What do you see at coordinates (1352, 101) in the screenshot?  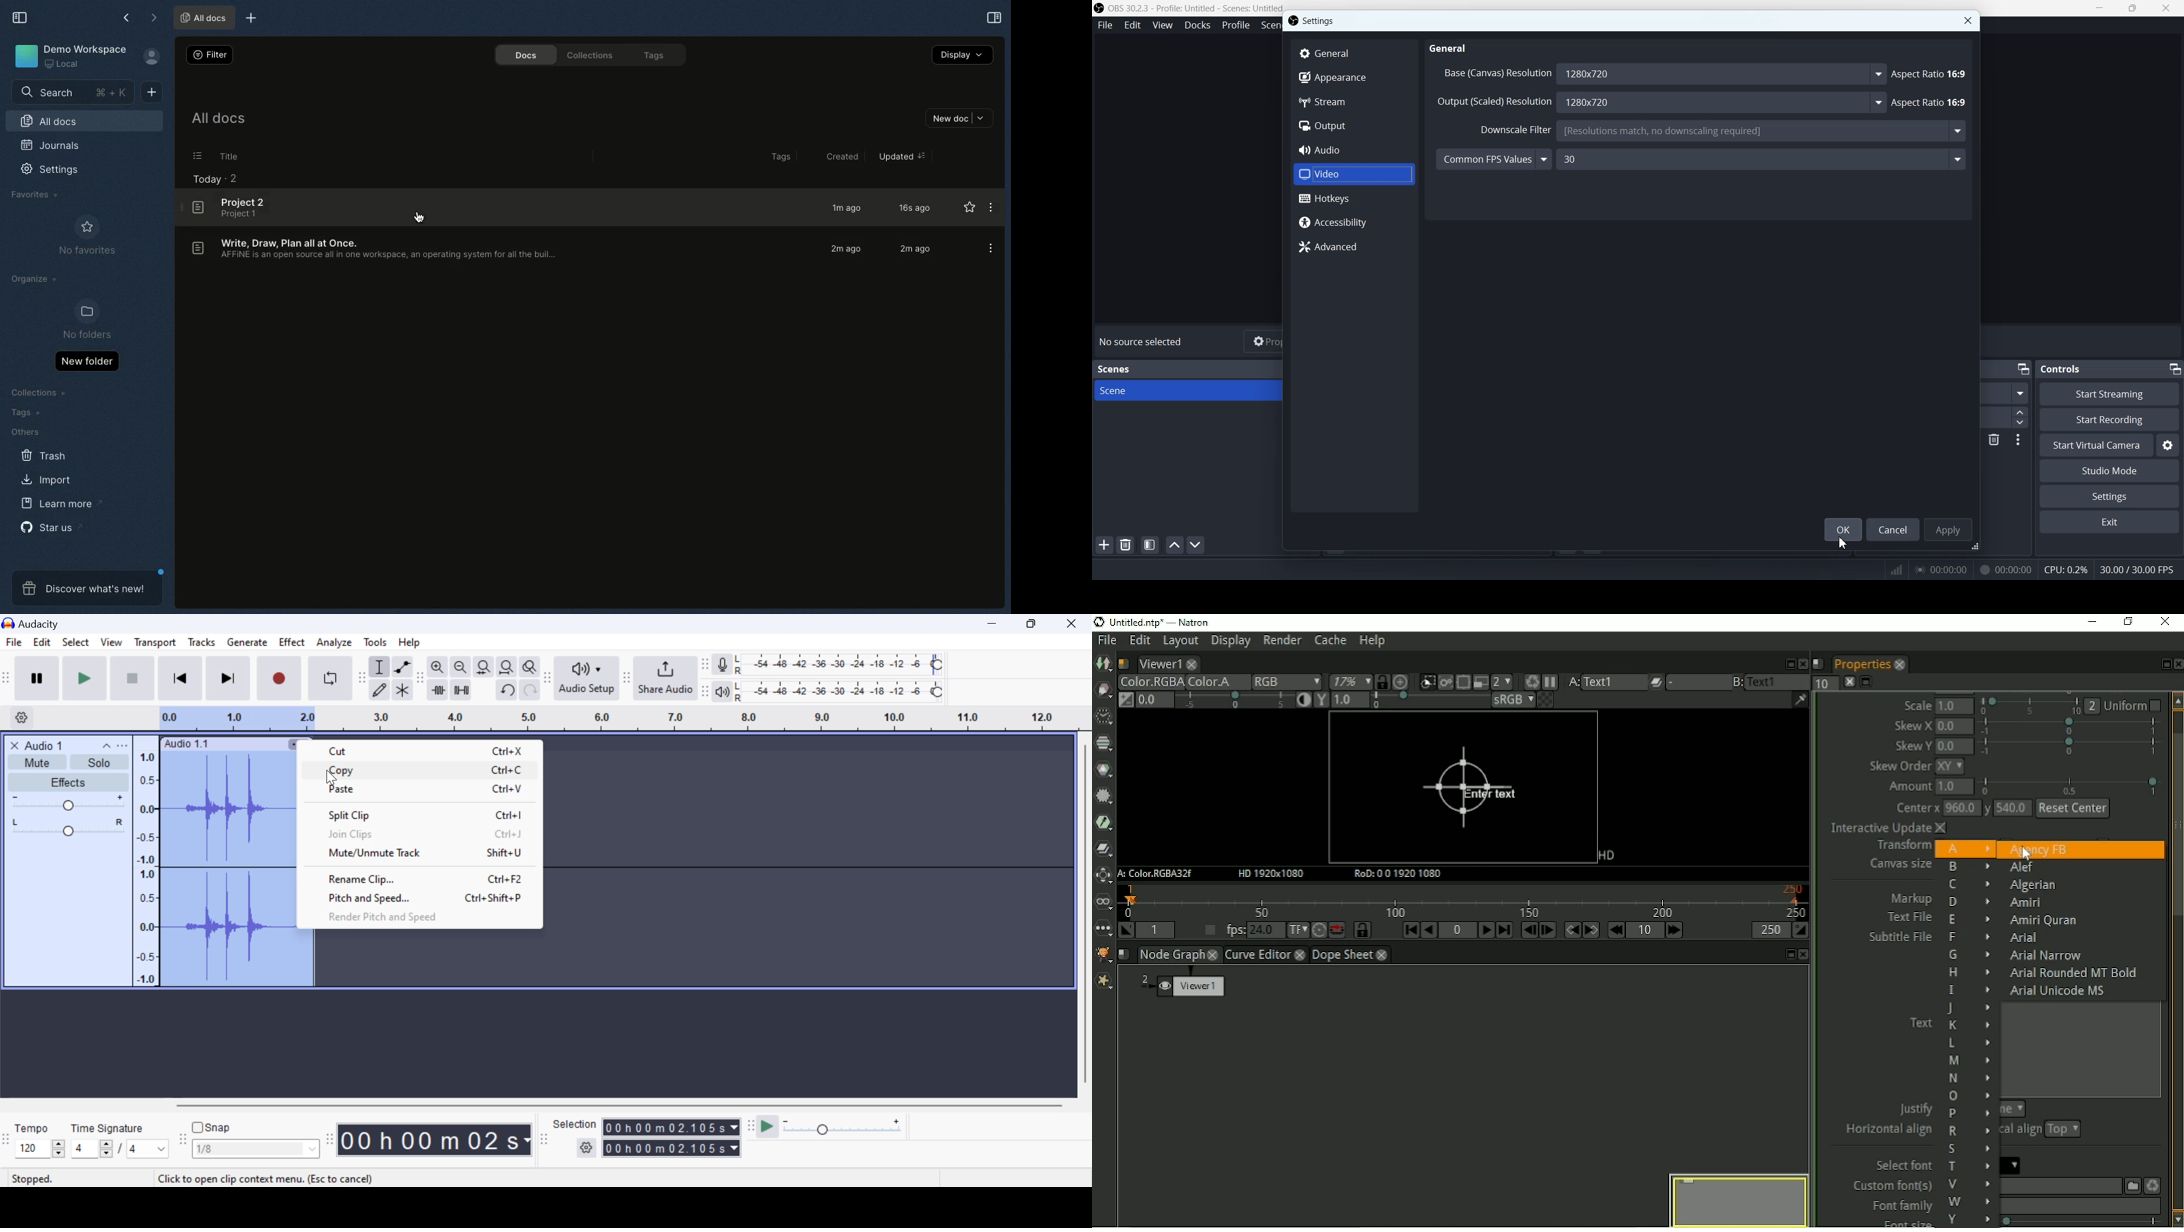 I see `Stream` at bounding box center [1352, 101].